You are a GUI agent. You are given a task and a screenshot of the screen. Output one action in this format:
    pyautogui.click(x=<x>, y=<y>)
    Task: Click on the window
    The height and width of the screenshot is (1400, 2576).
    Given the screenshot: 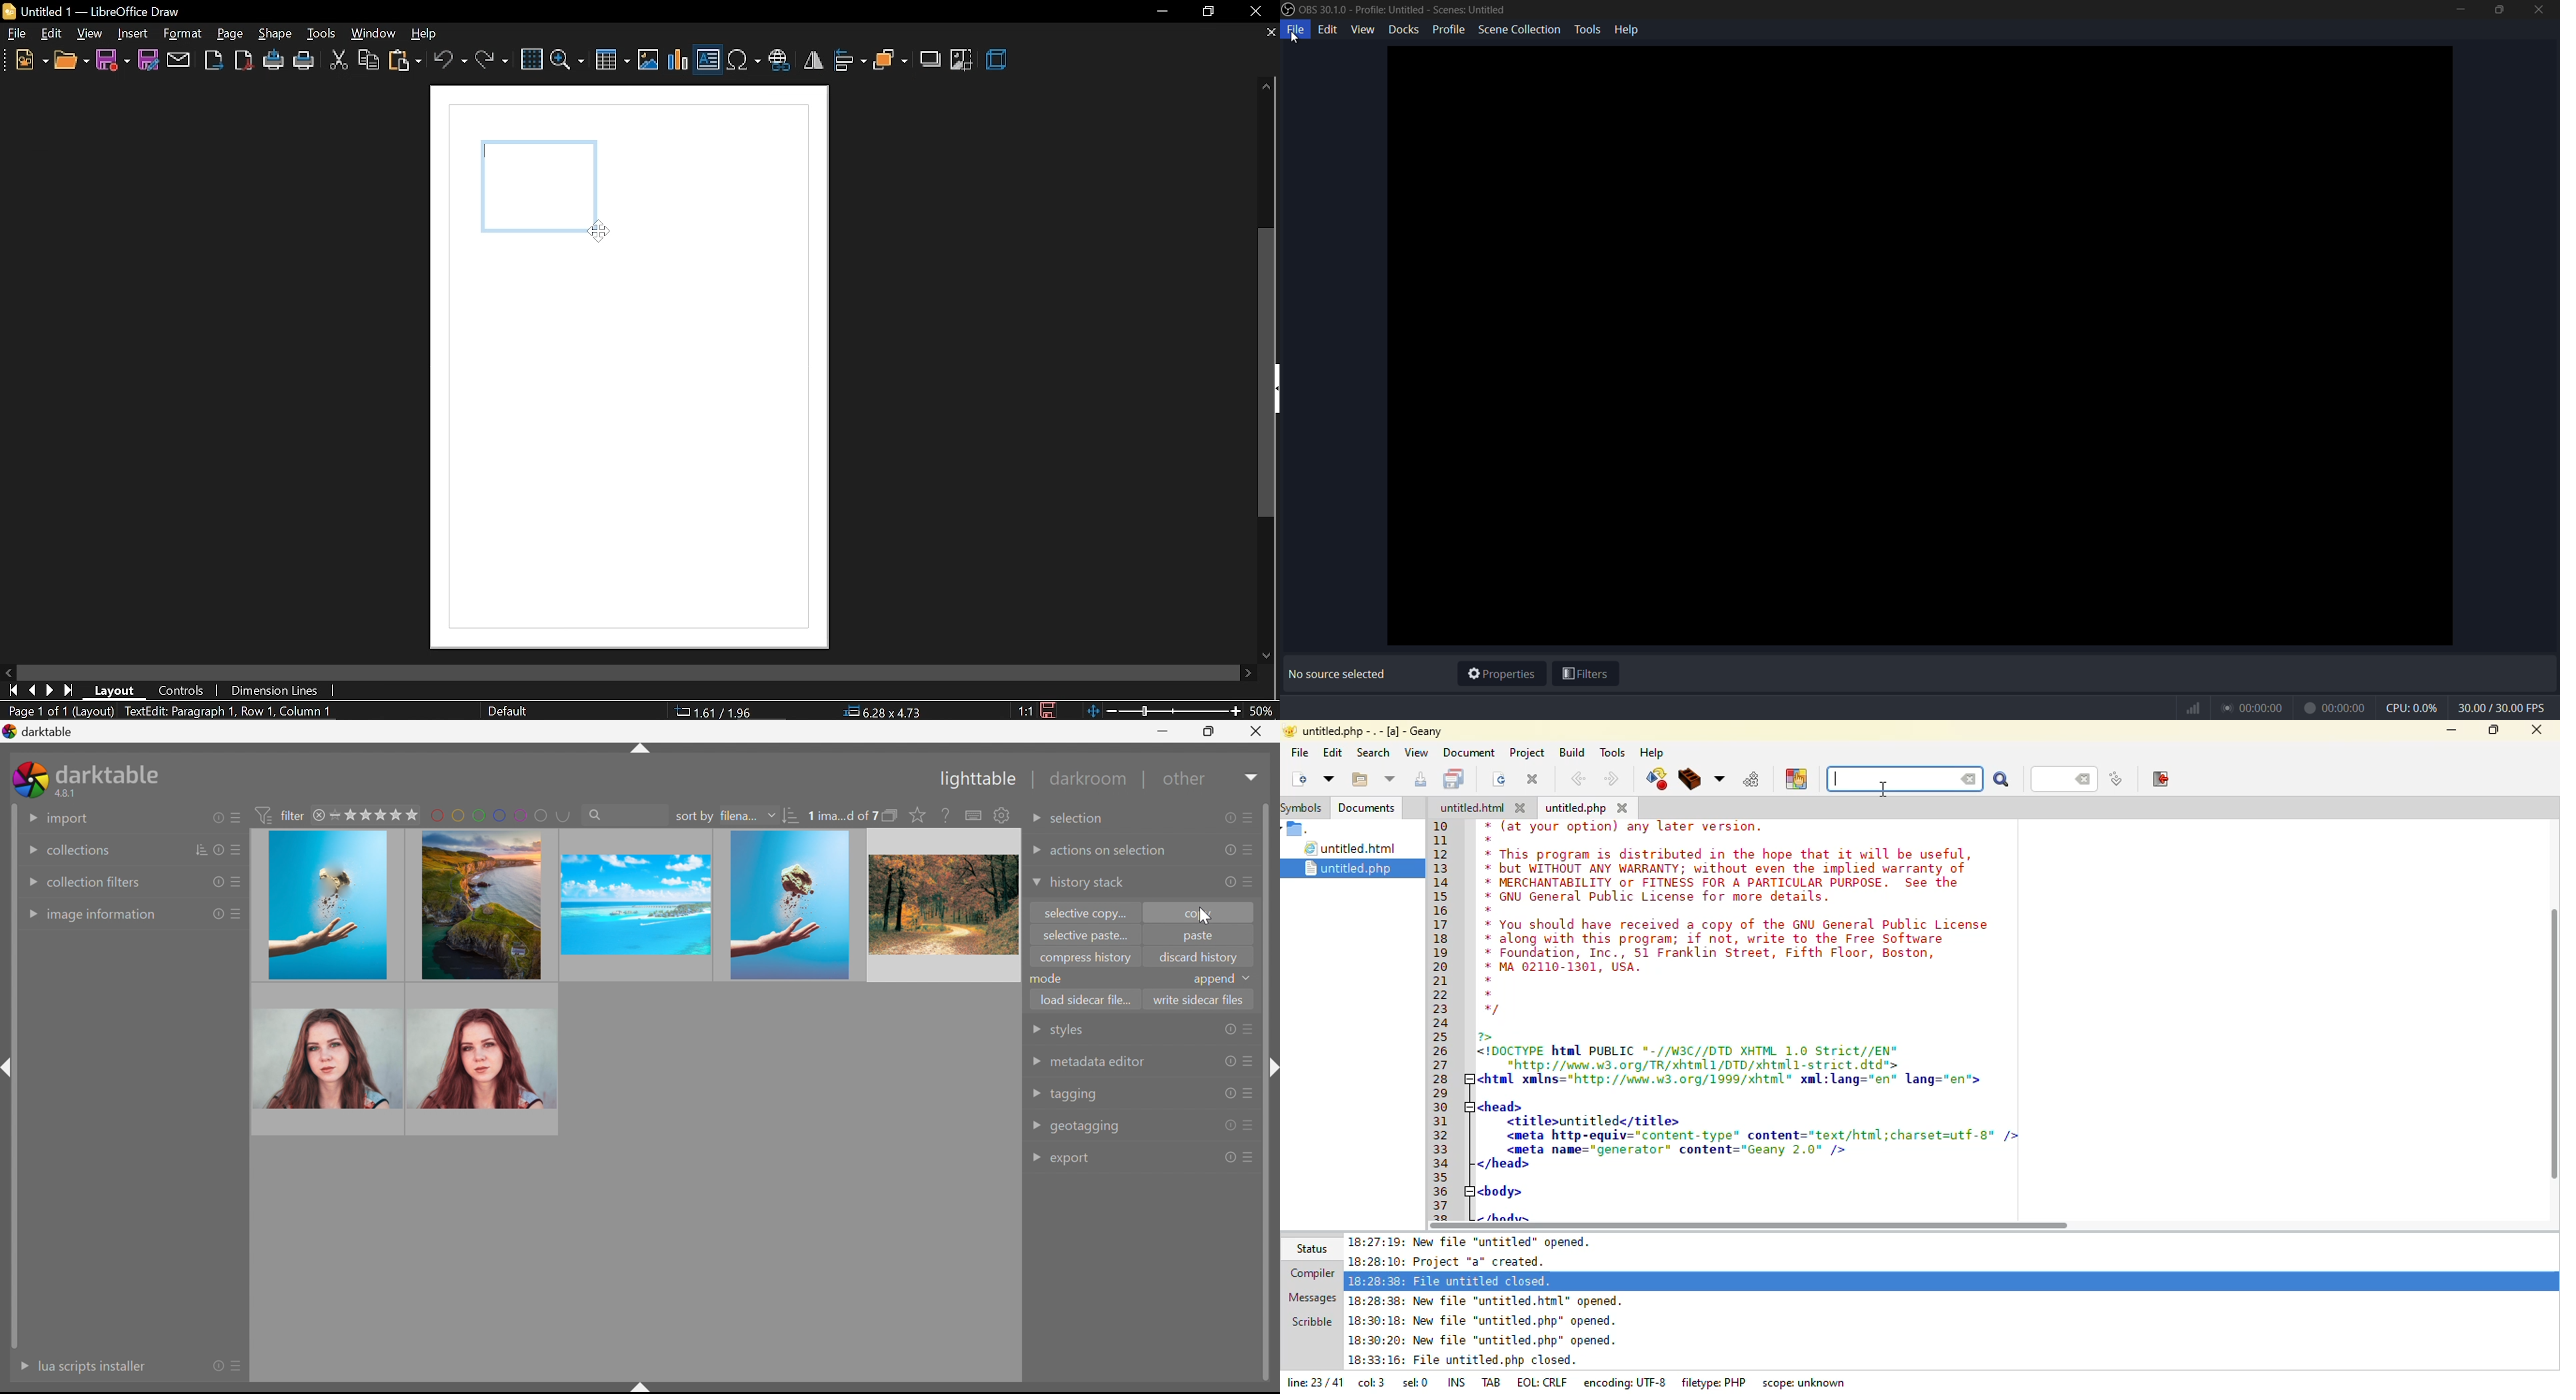 What is the action you would take?
    pyautogui.click(x=374, y=34)
    